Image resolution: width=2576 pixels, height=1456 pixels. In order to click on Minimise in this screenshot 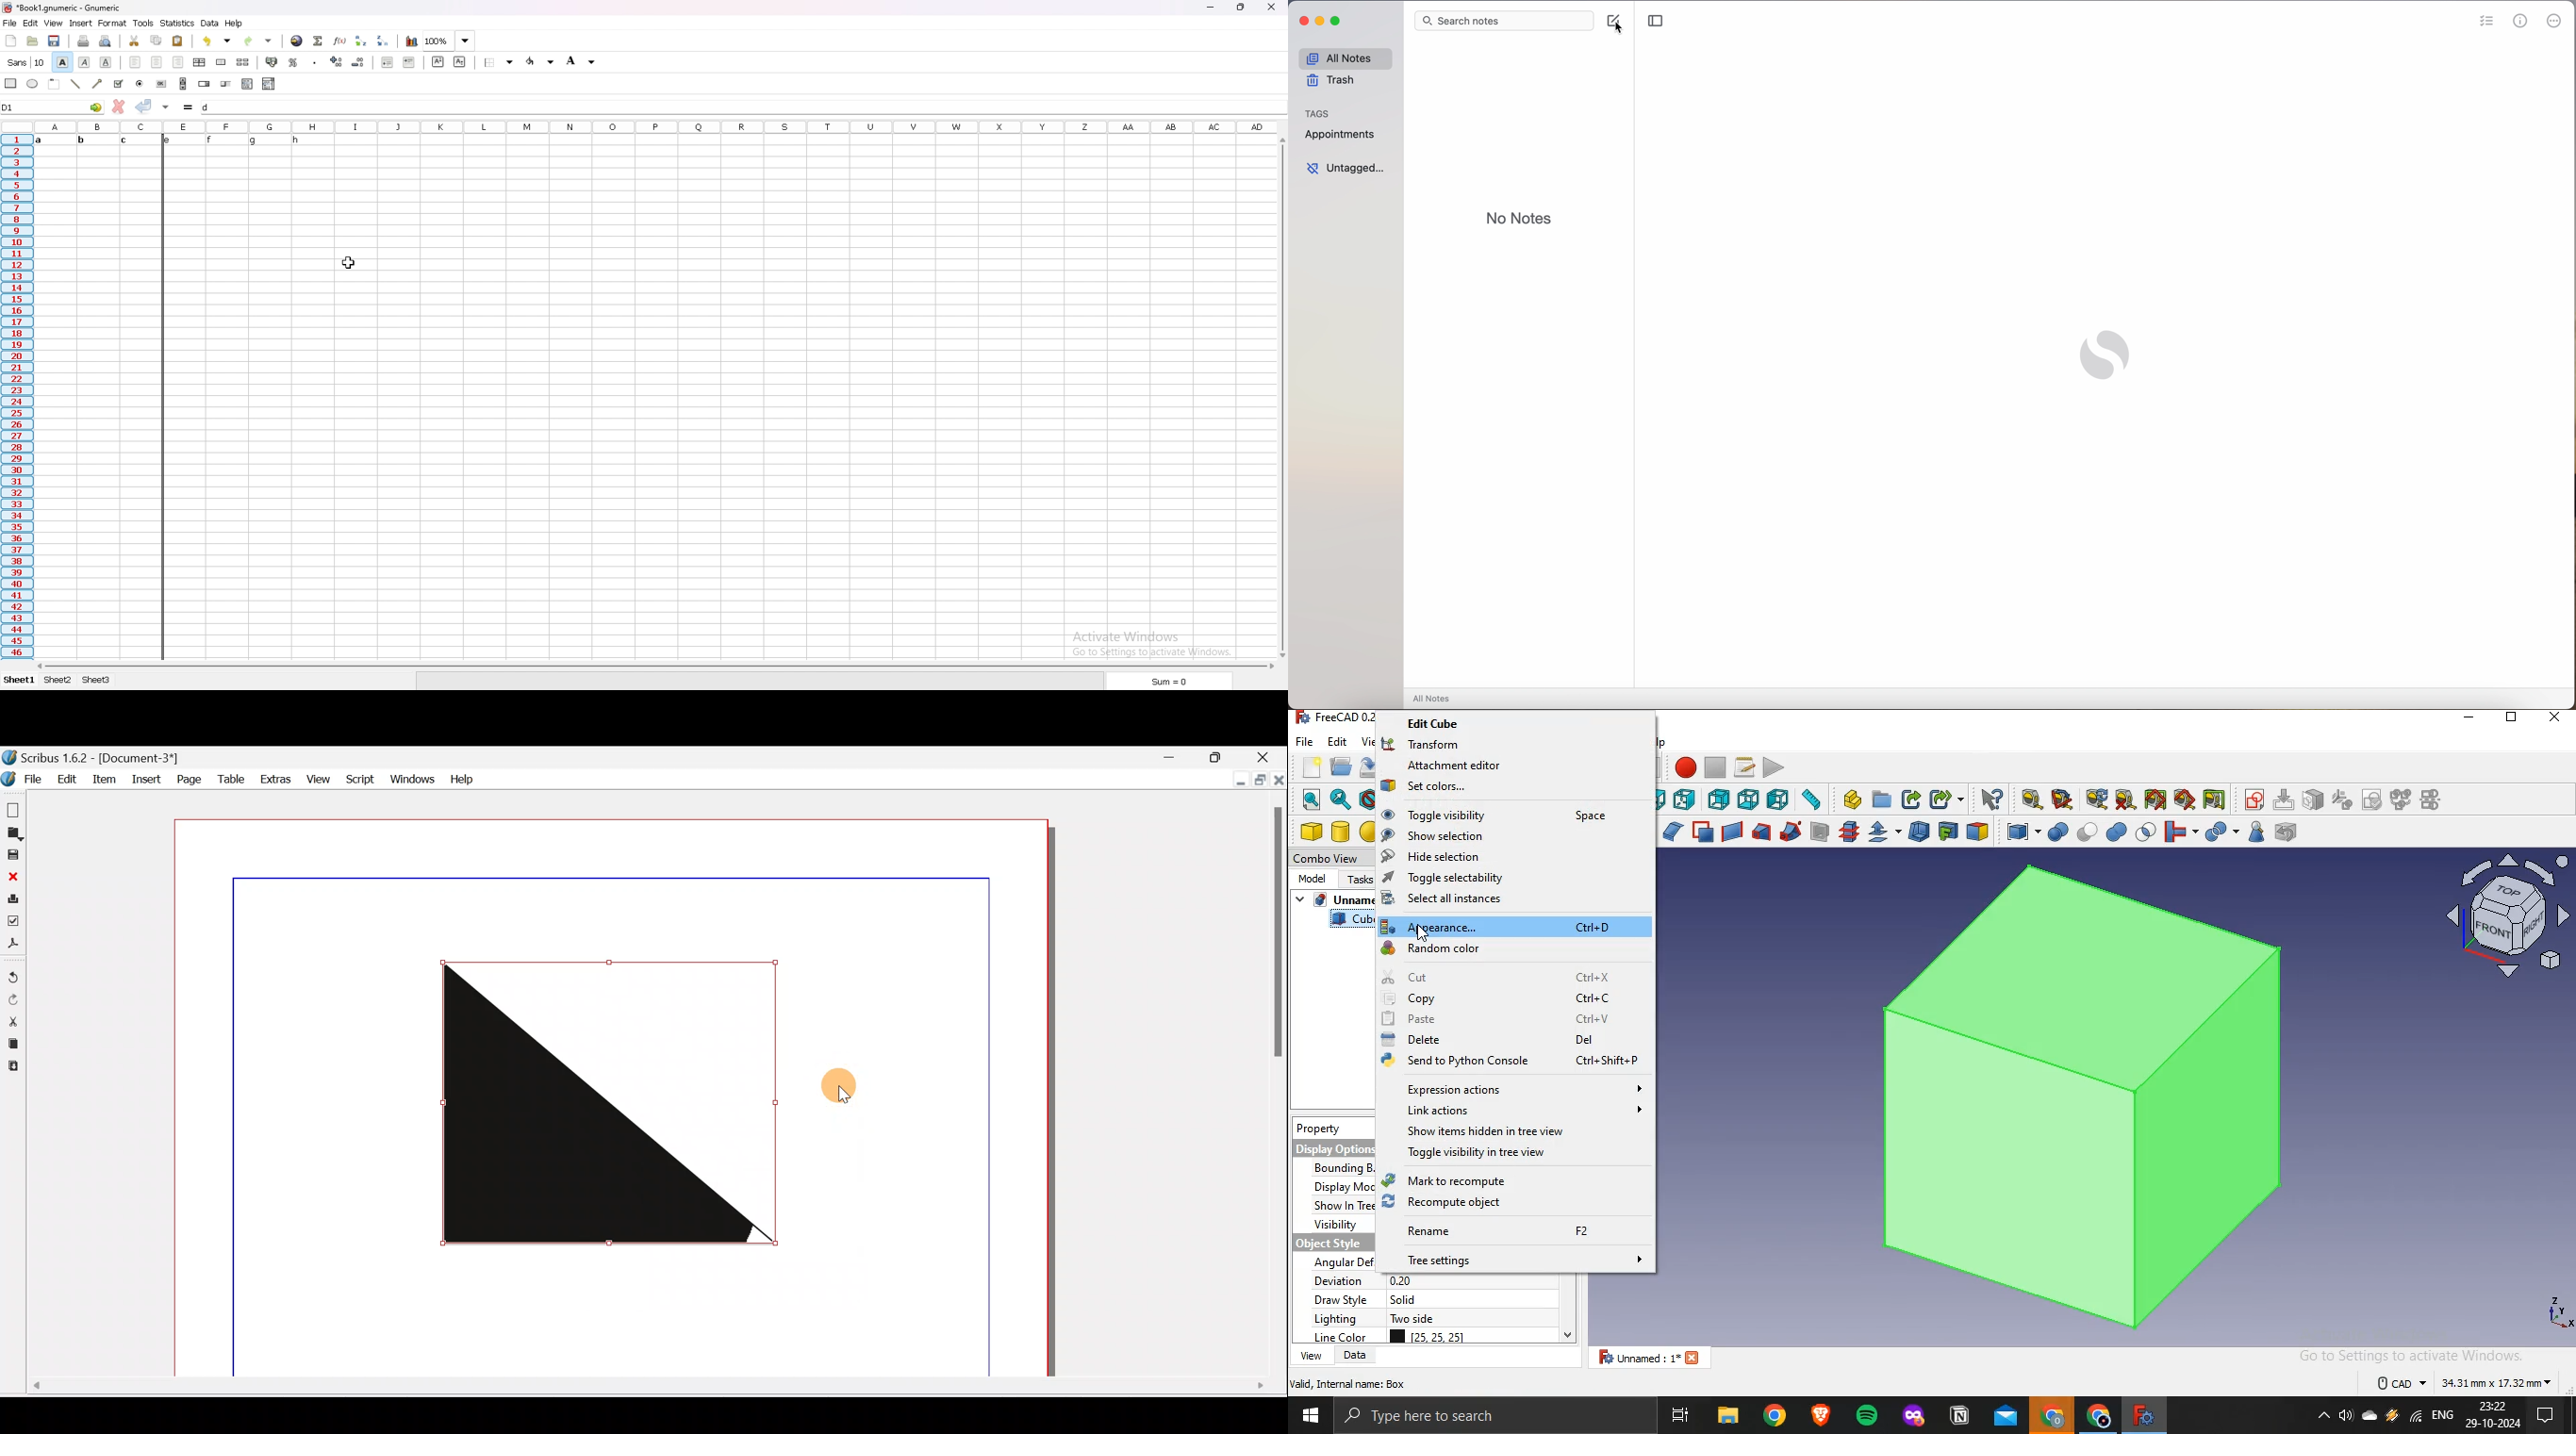, I will do `click(1234, 780)`.